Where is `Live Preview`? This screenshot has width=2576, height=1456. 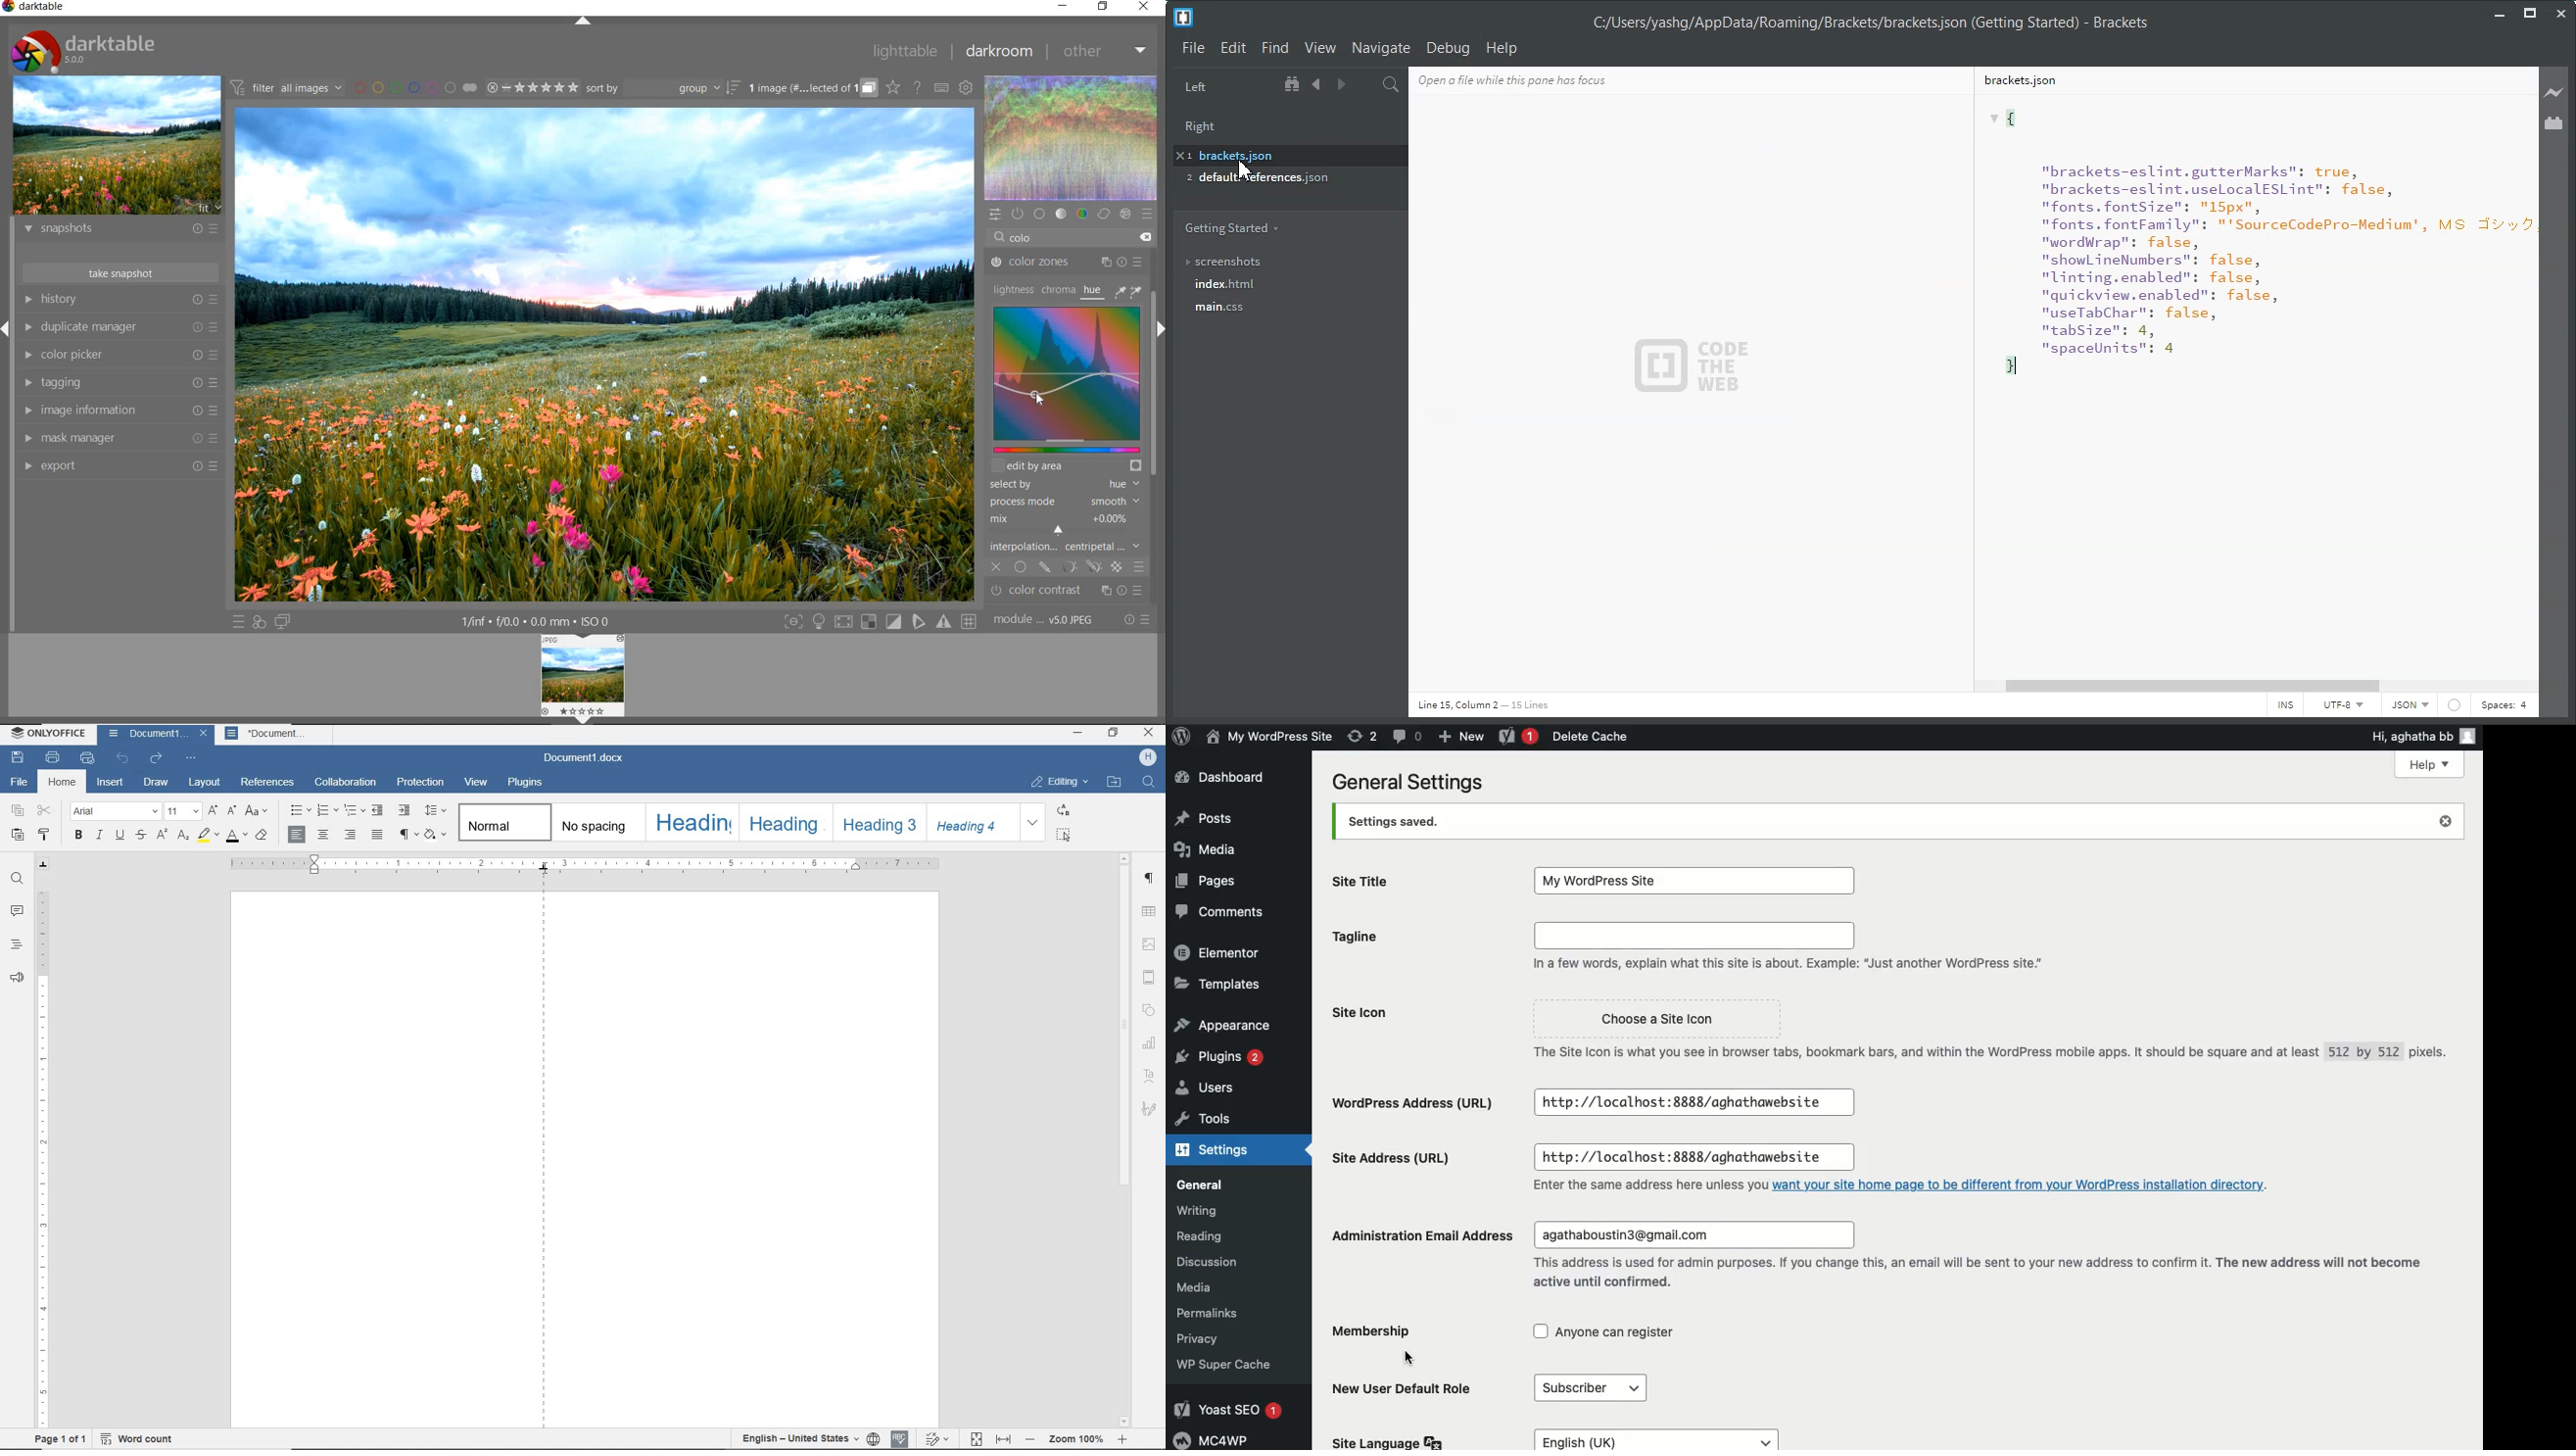 Live Preview is located at coordinates (2554, 92).